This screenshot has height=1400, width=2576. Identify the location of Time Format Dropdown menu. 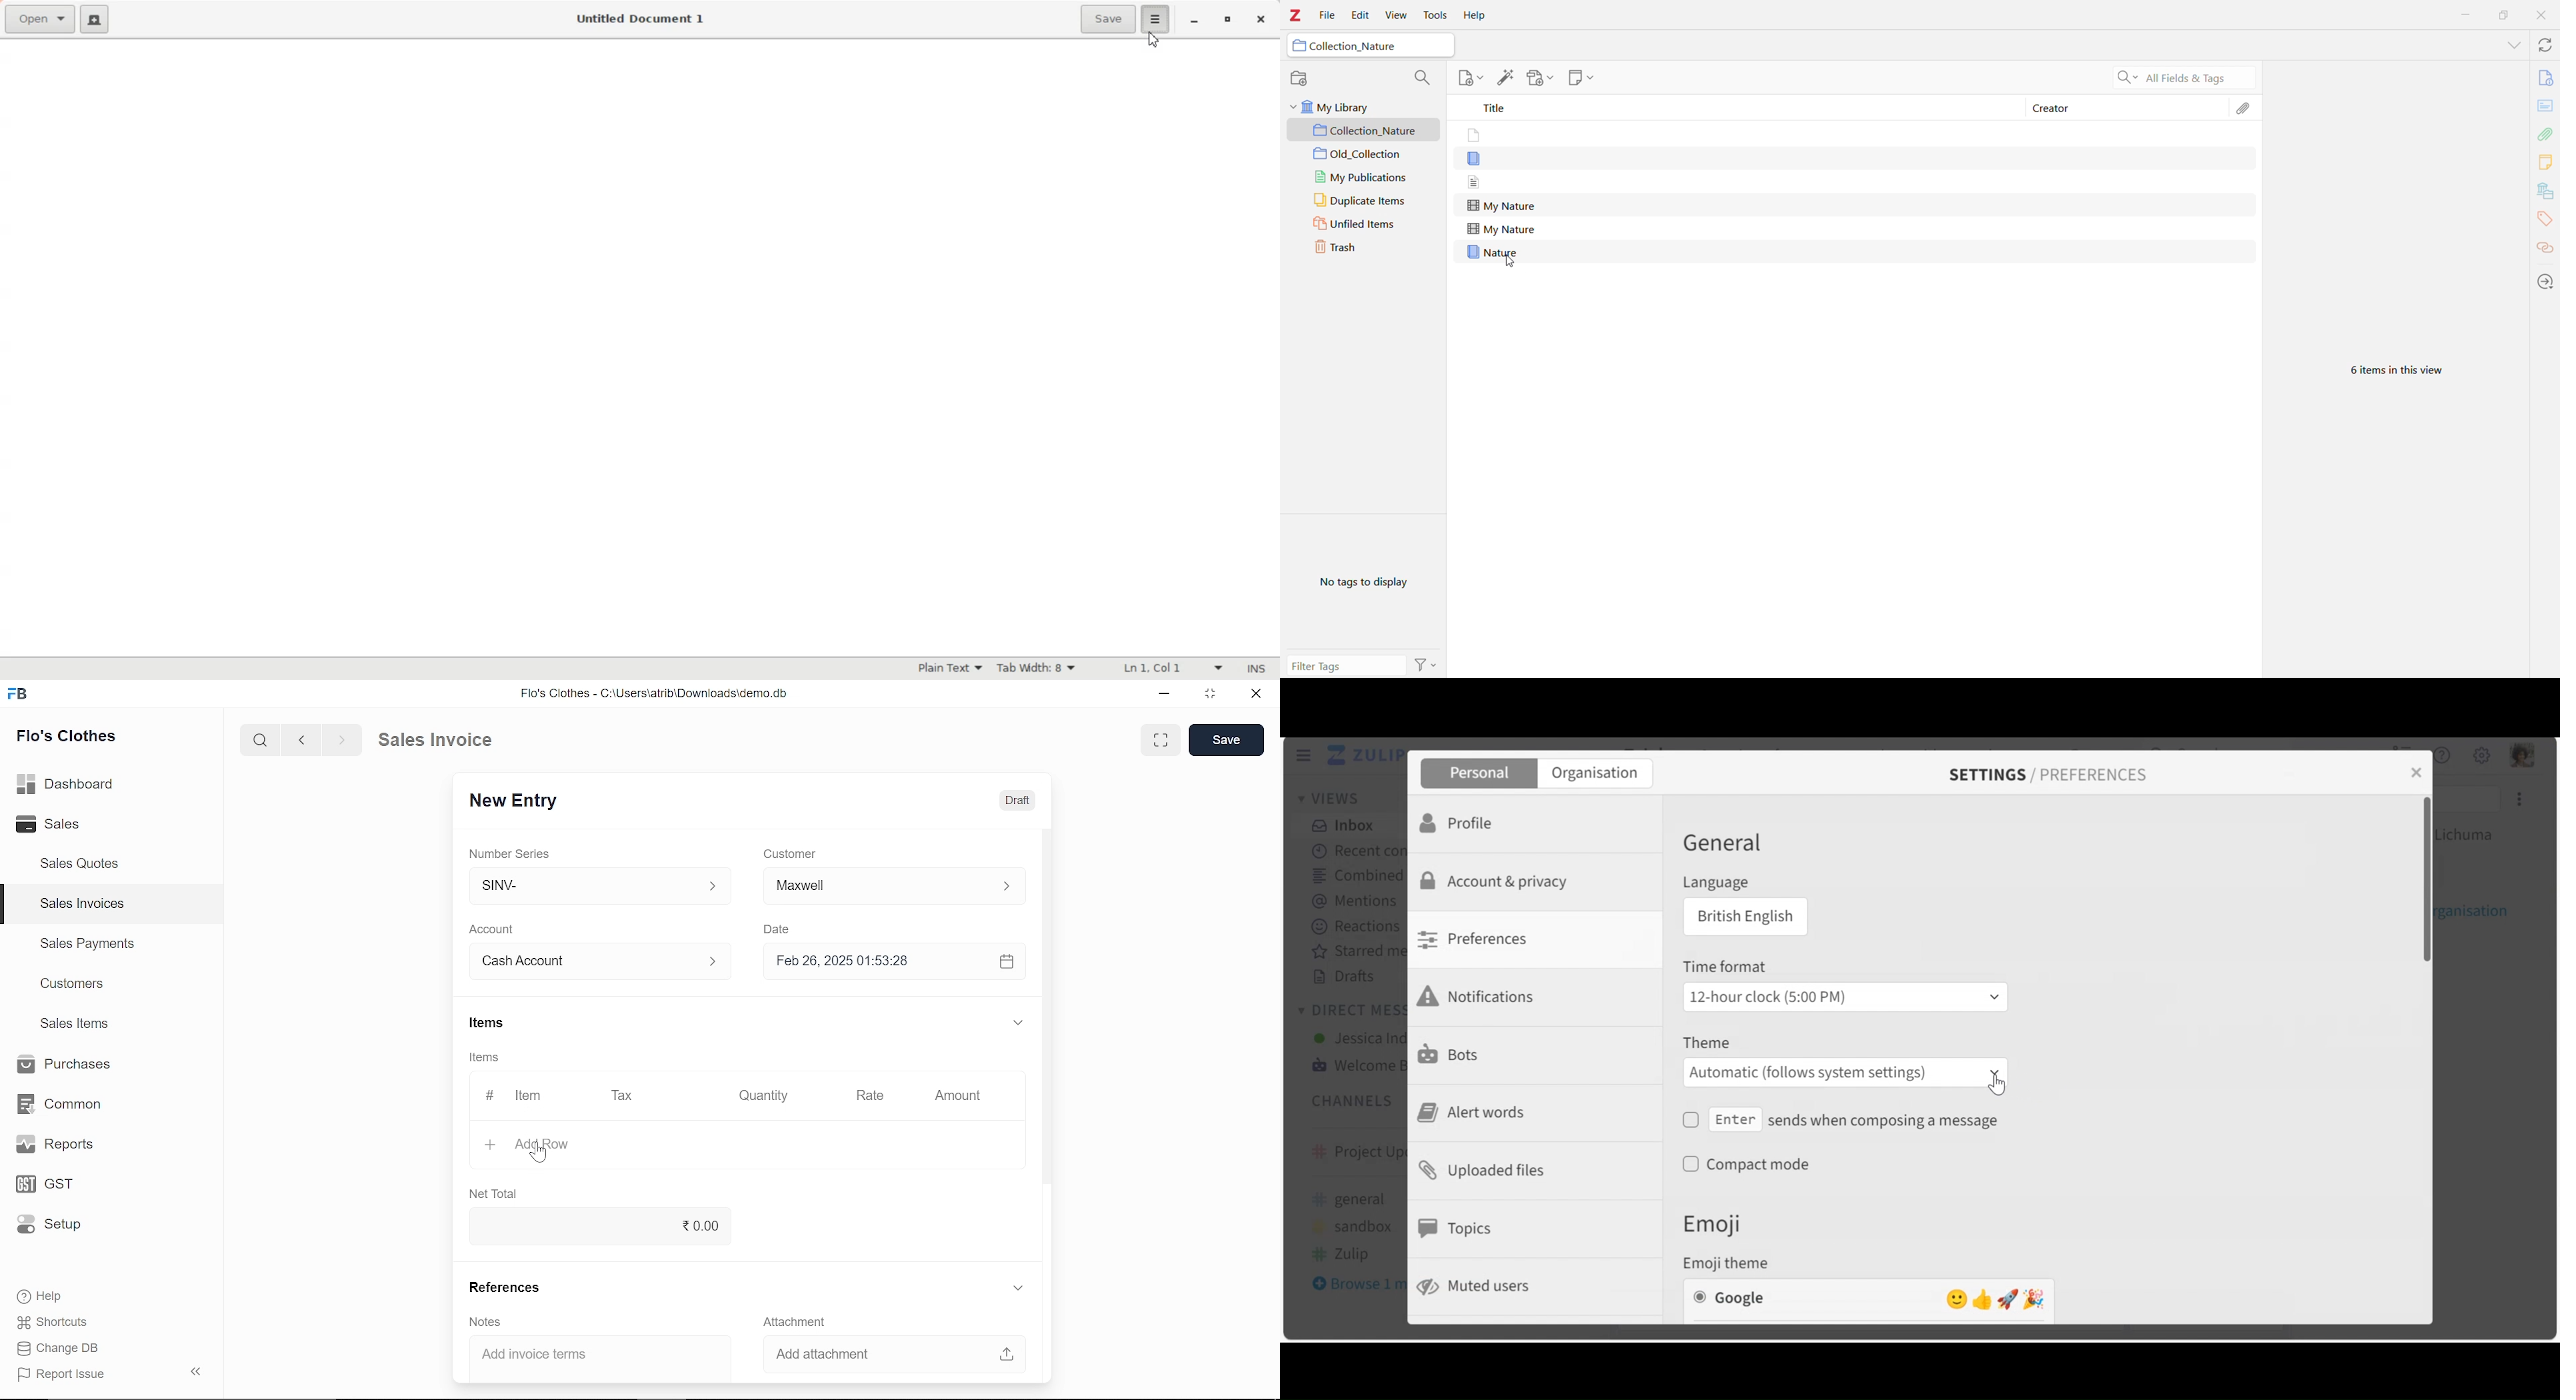
(1843, 996).